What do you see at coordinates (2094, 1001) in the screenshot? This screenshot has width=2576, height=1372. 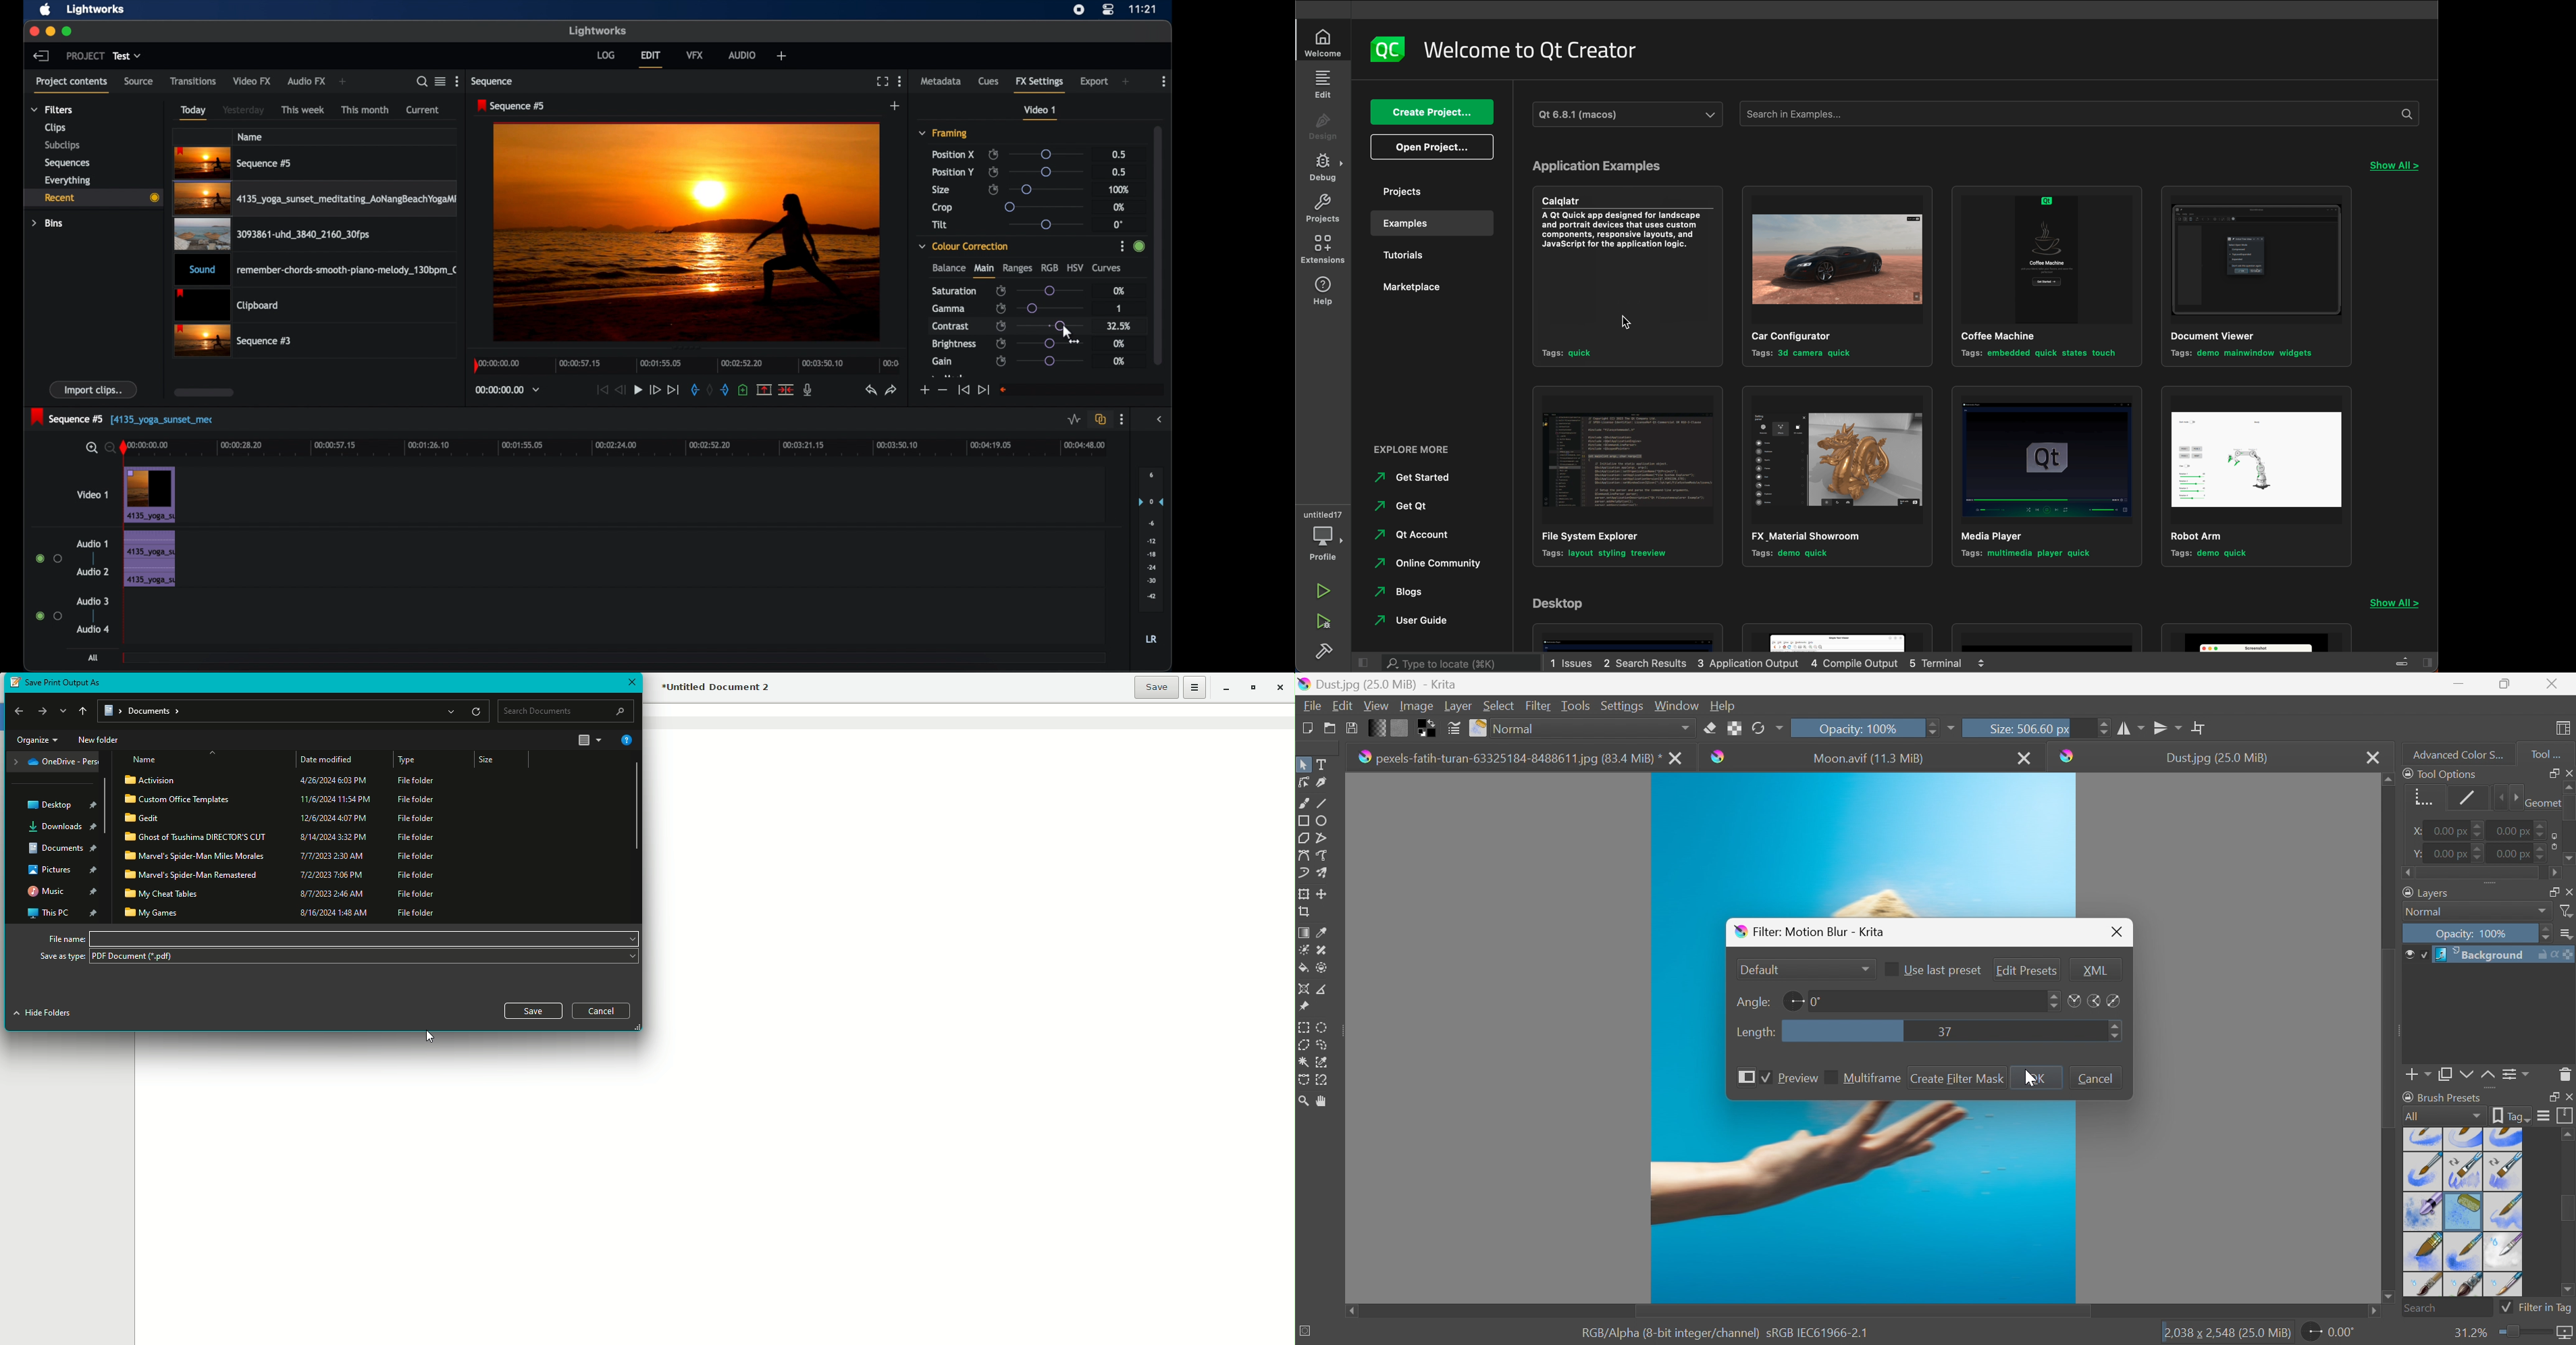 I see `Angles` at bounding box center [2094, 1001].